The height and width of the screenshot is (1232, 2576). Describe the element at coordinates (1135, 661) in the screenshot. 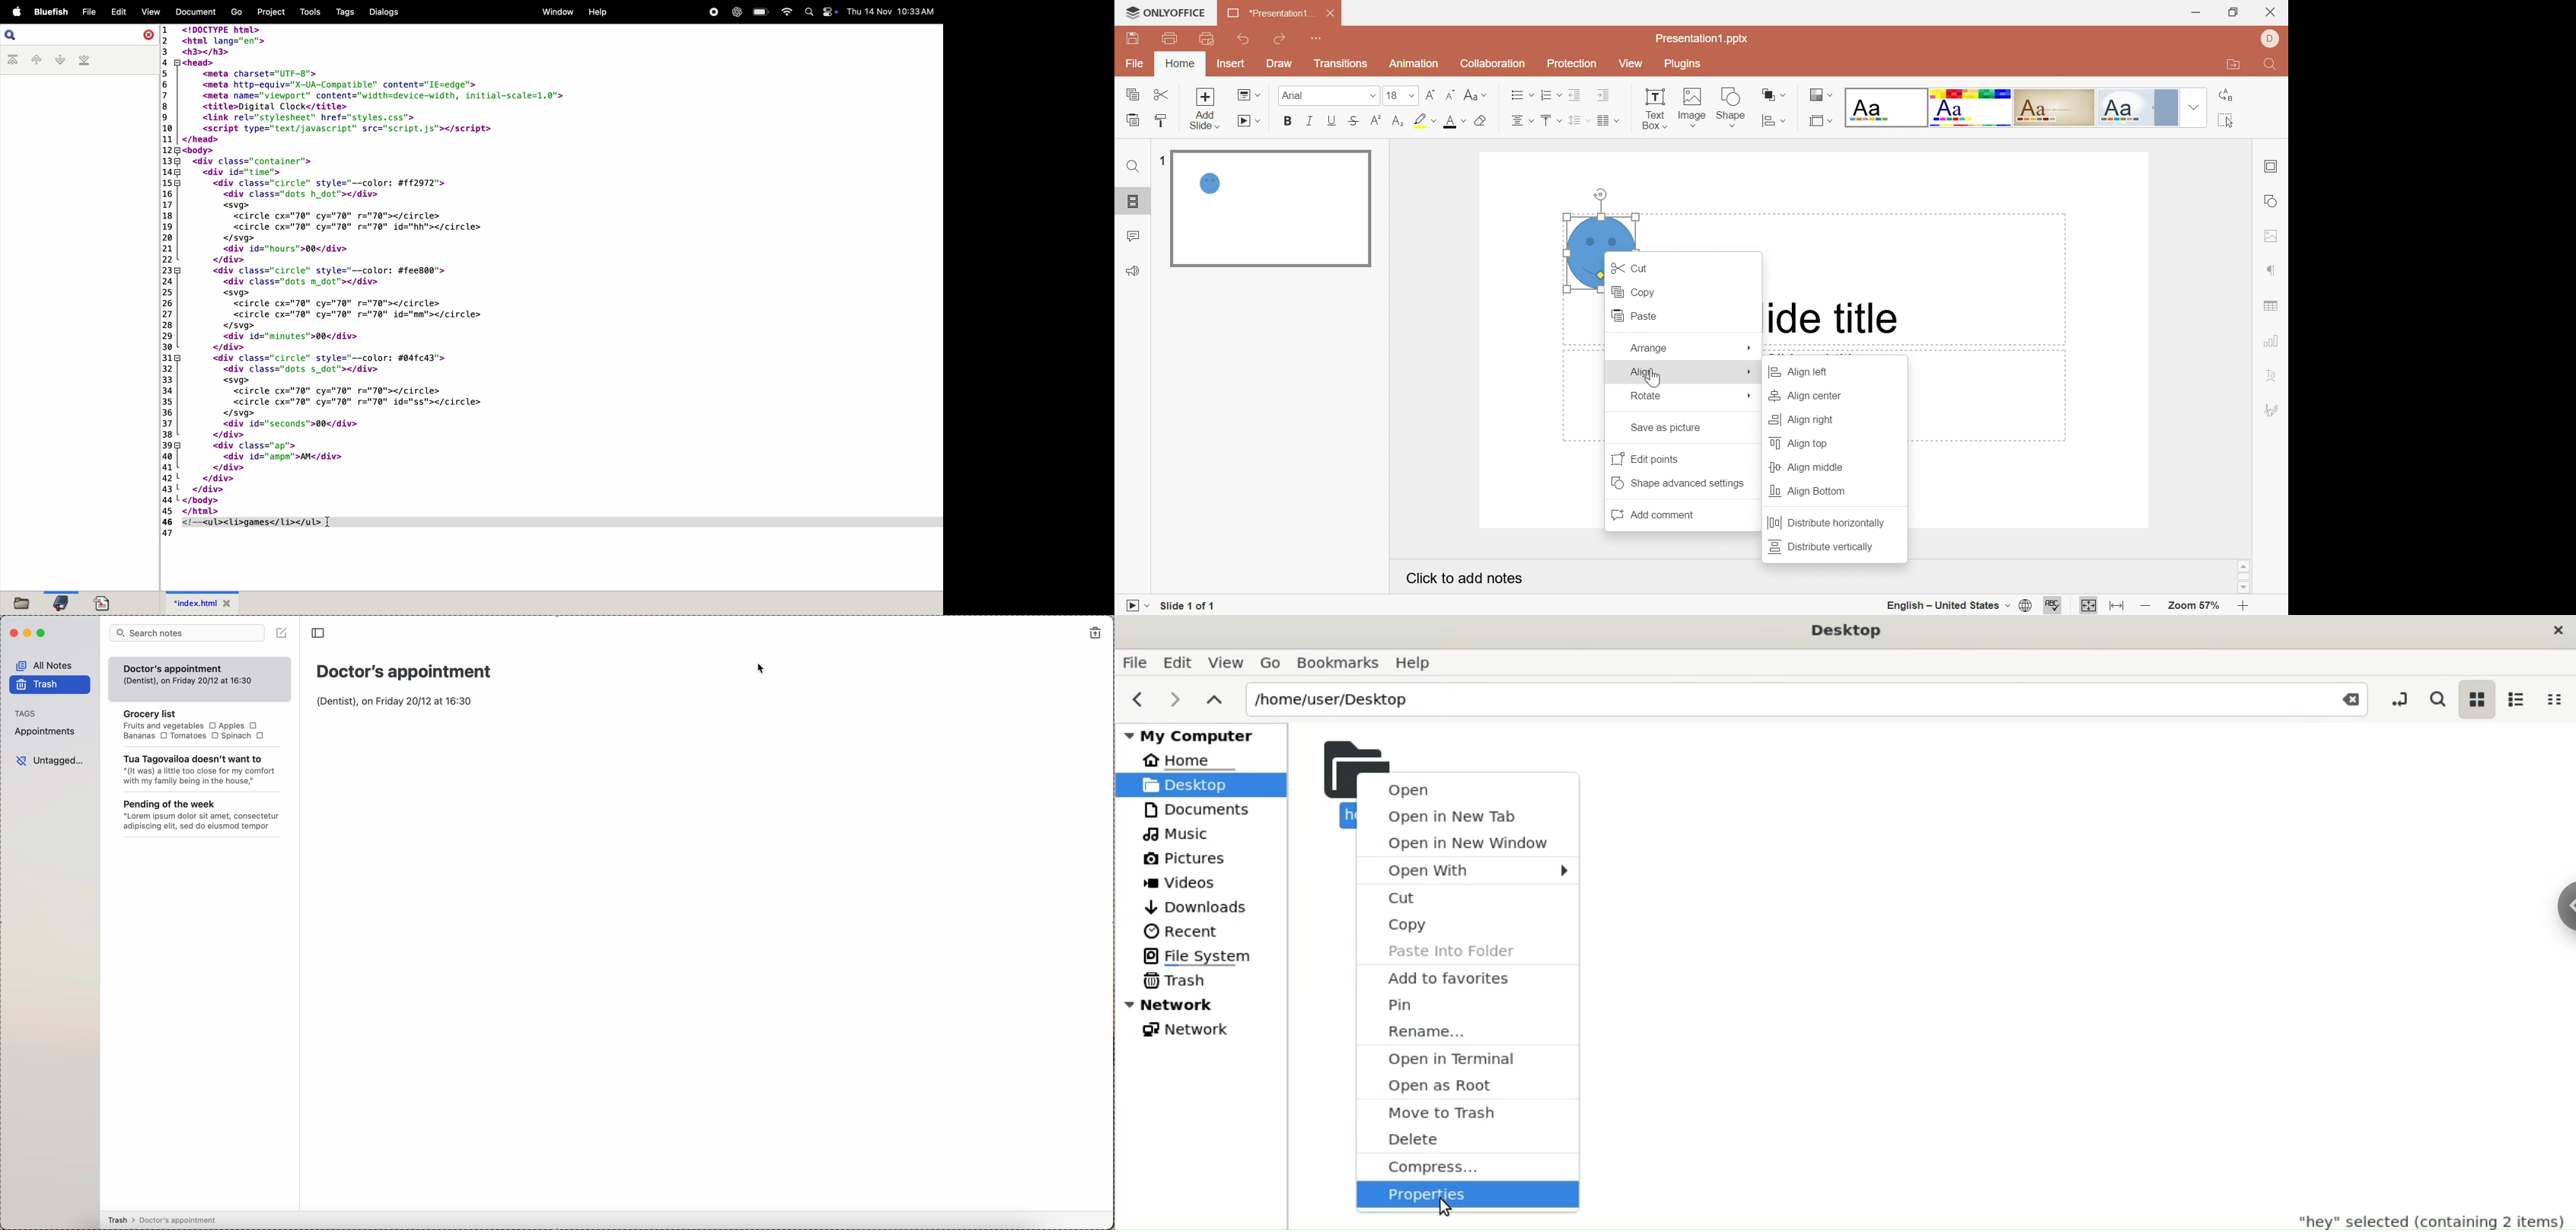

I see `File` at that location.